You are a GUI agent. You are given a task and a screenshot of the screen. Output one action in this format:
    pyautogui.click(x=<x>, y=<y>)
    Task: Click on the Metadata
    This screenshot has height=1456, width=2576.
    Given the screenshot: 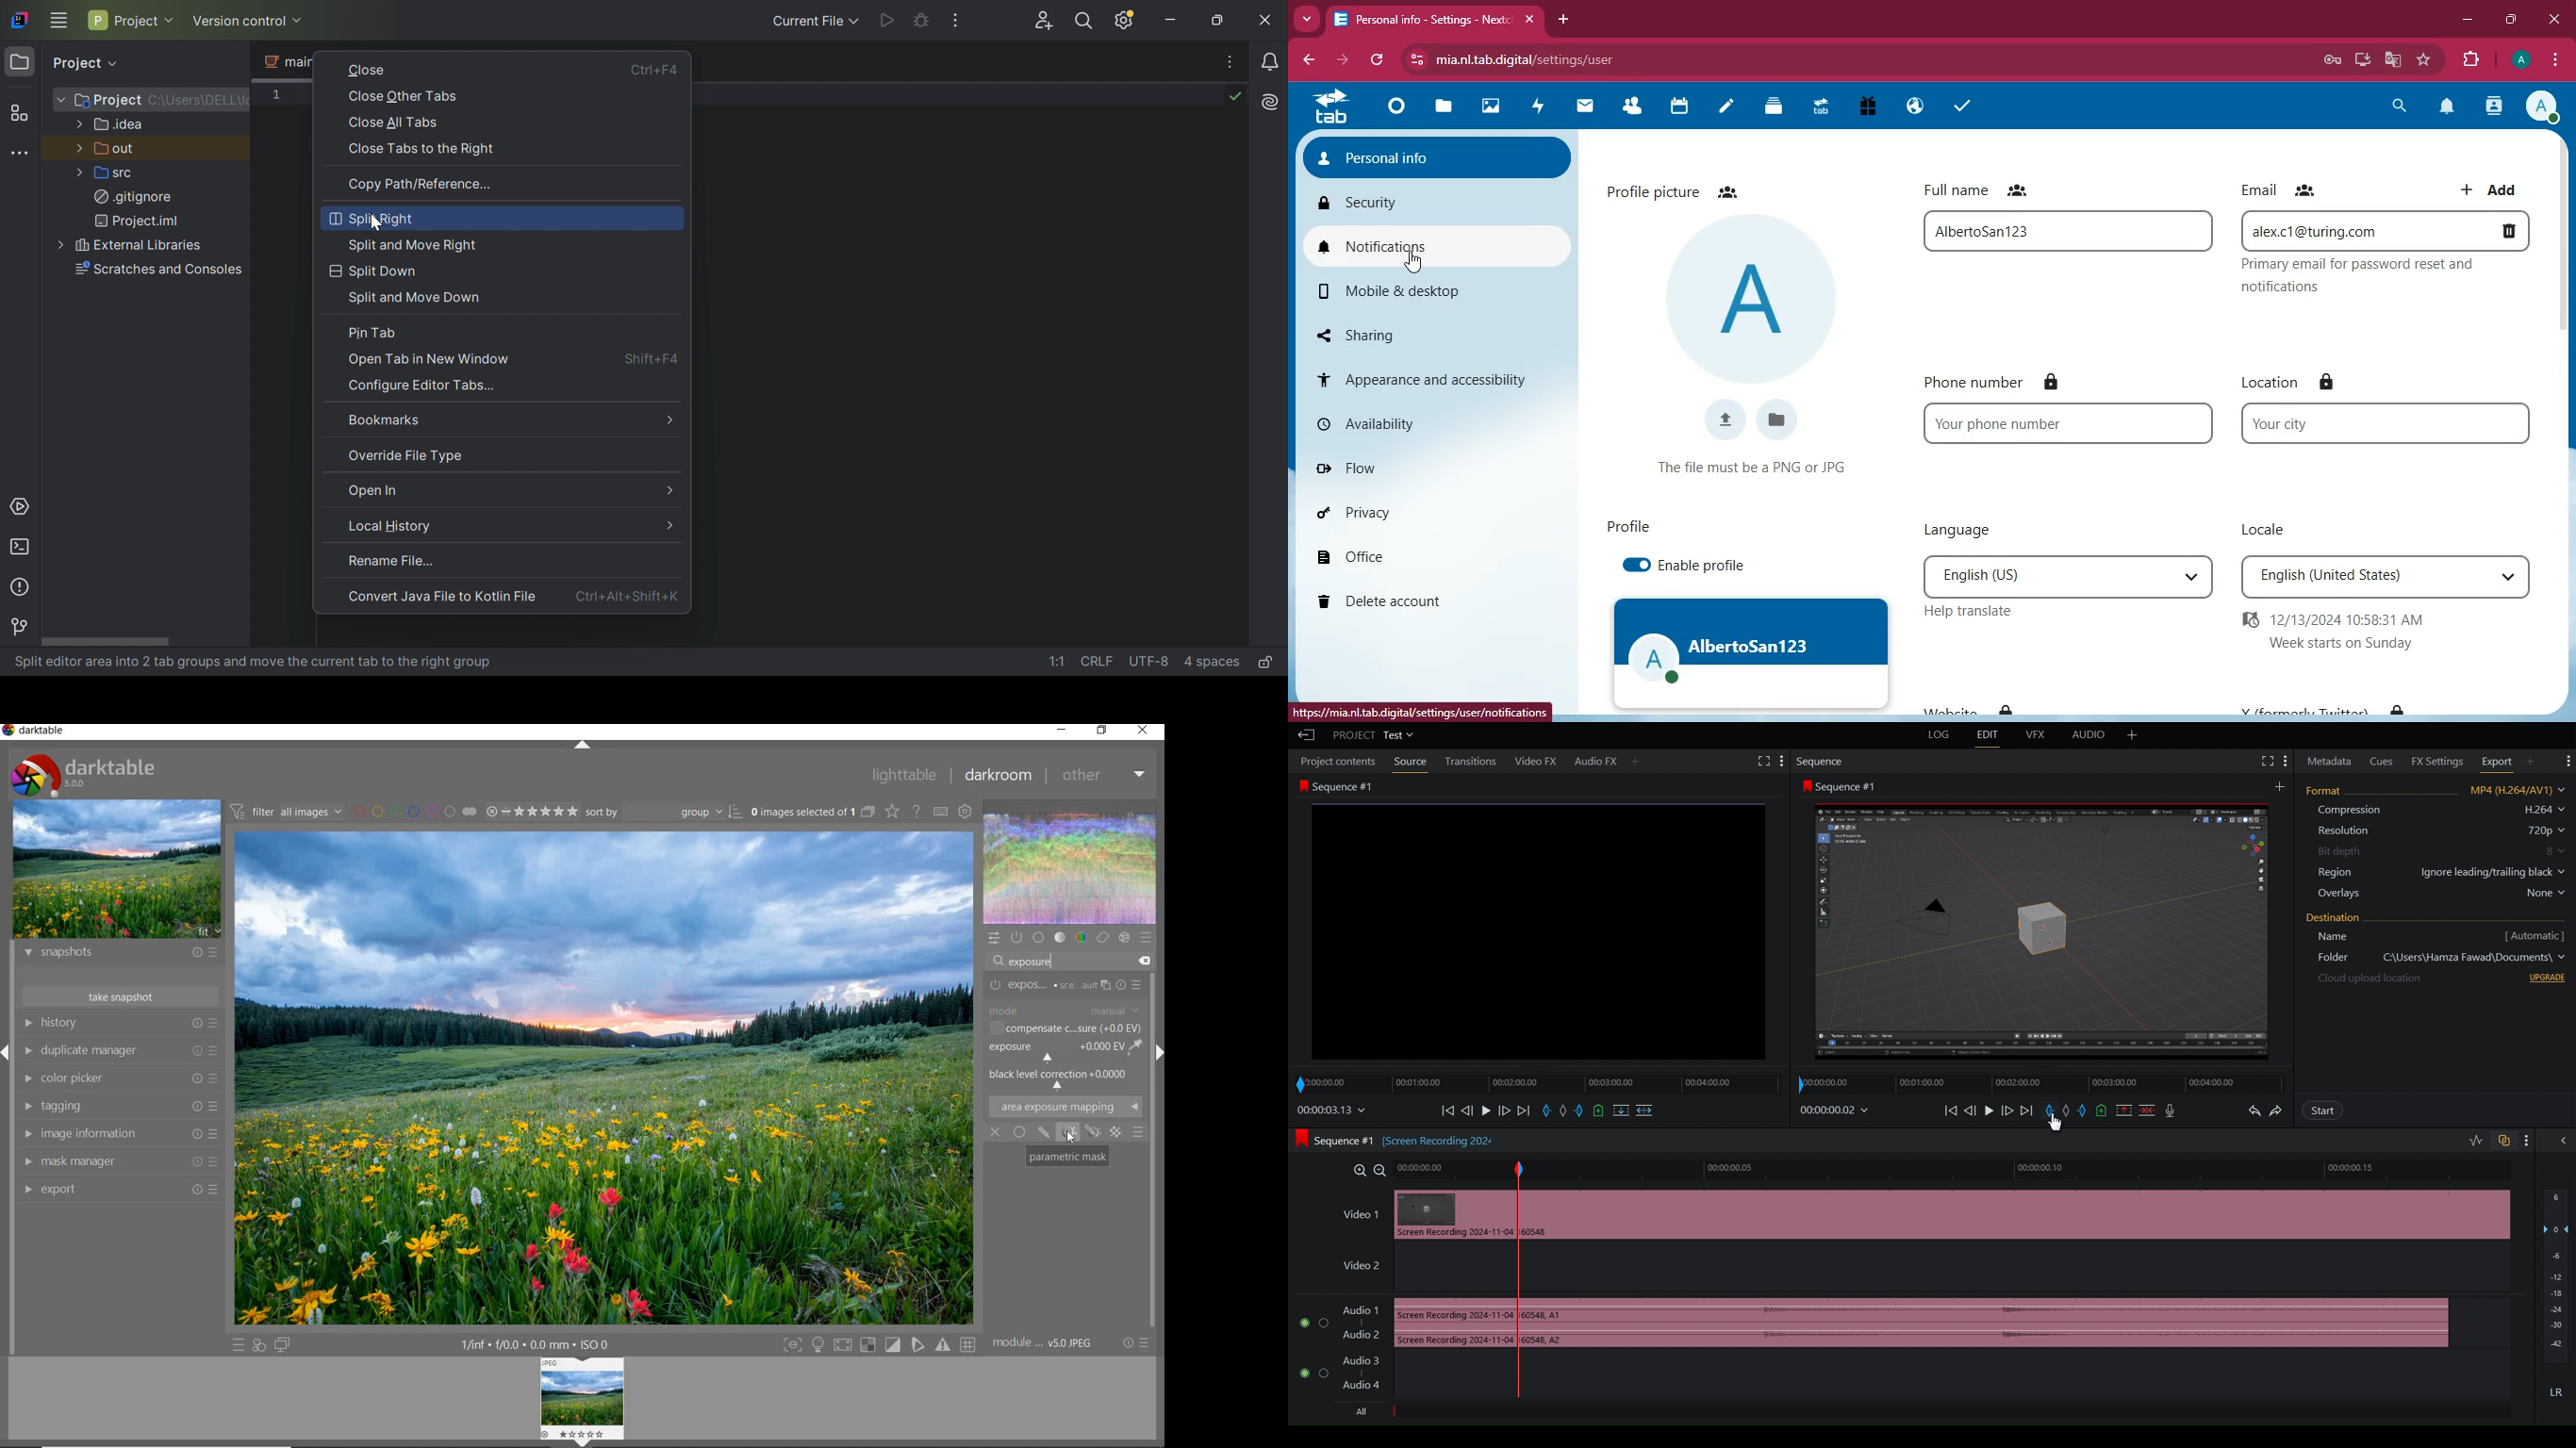 What is the action you would take?
    pyautogui.click(x=2329, y=760)
    